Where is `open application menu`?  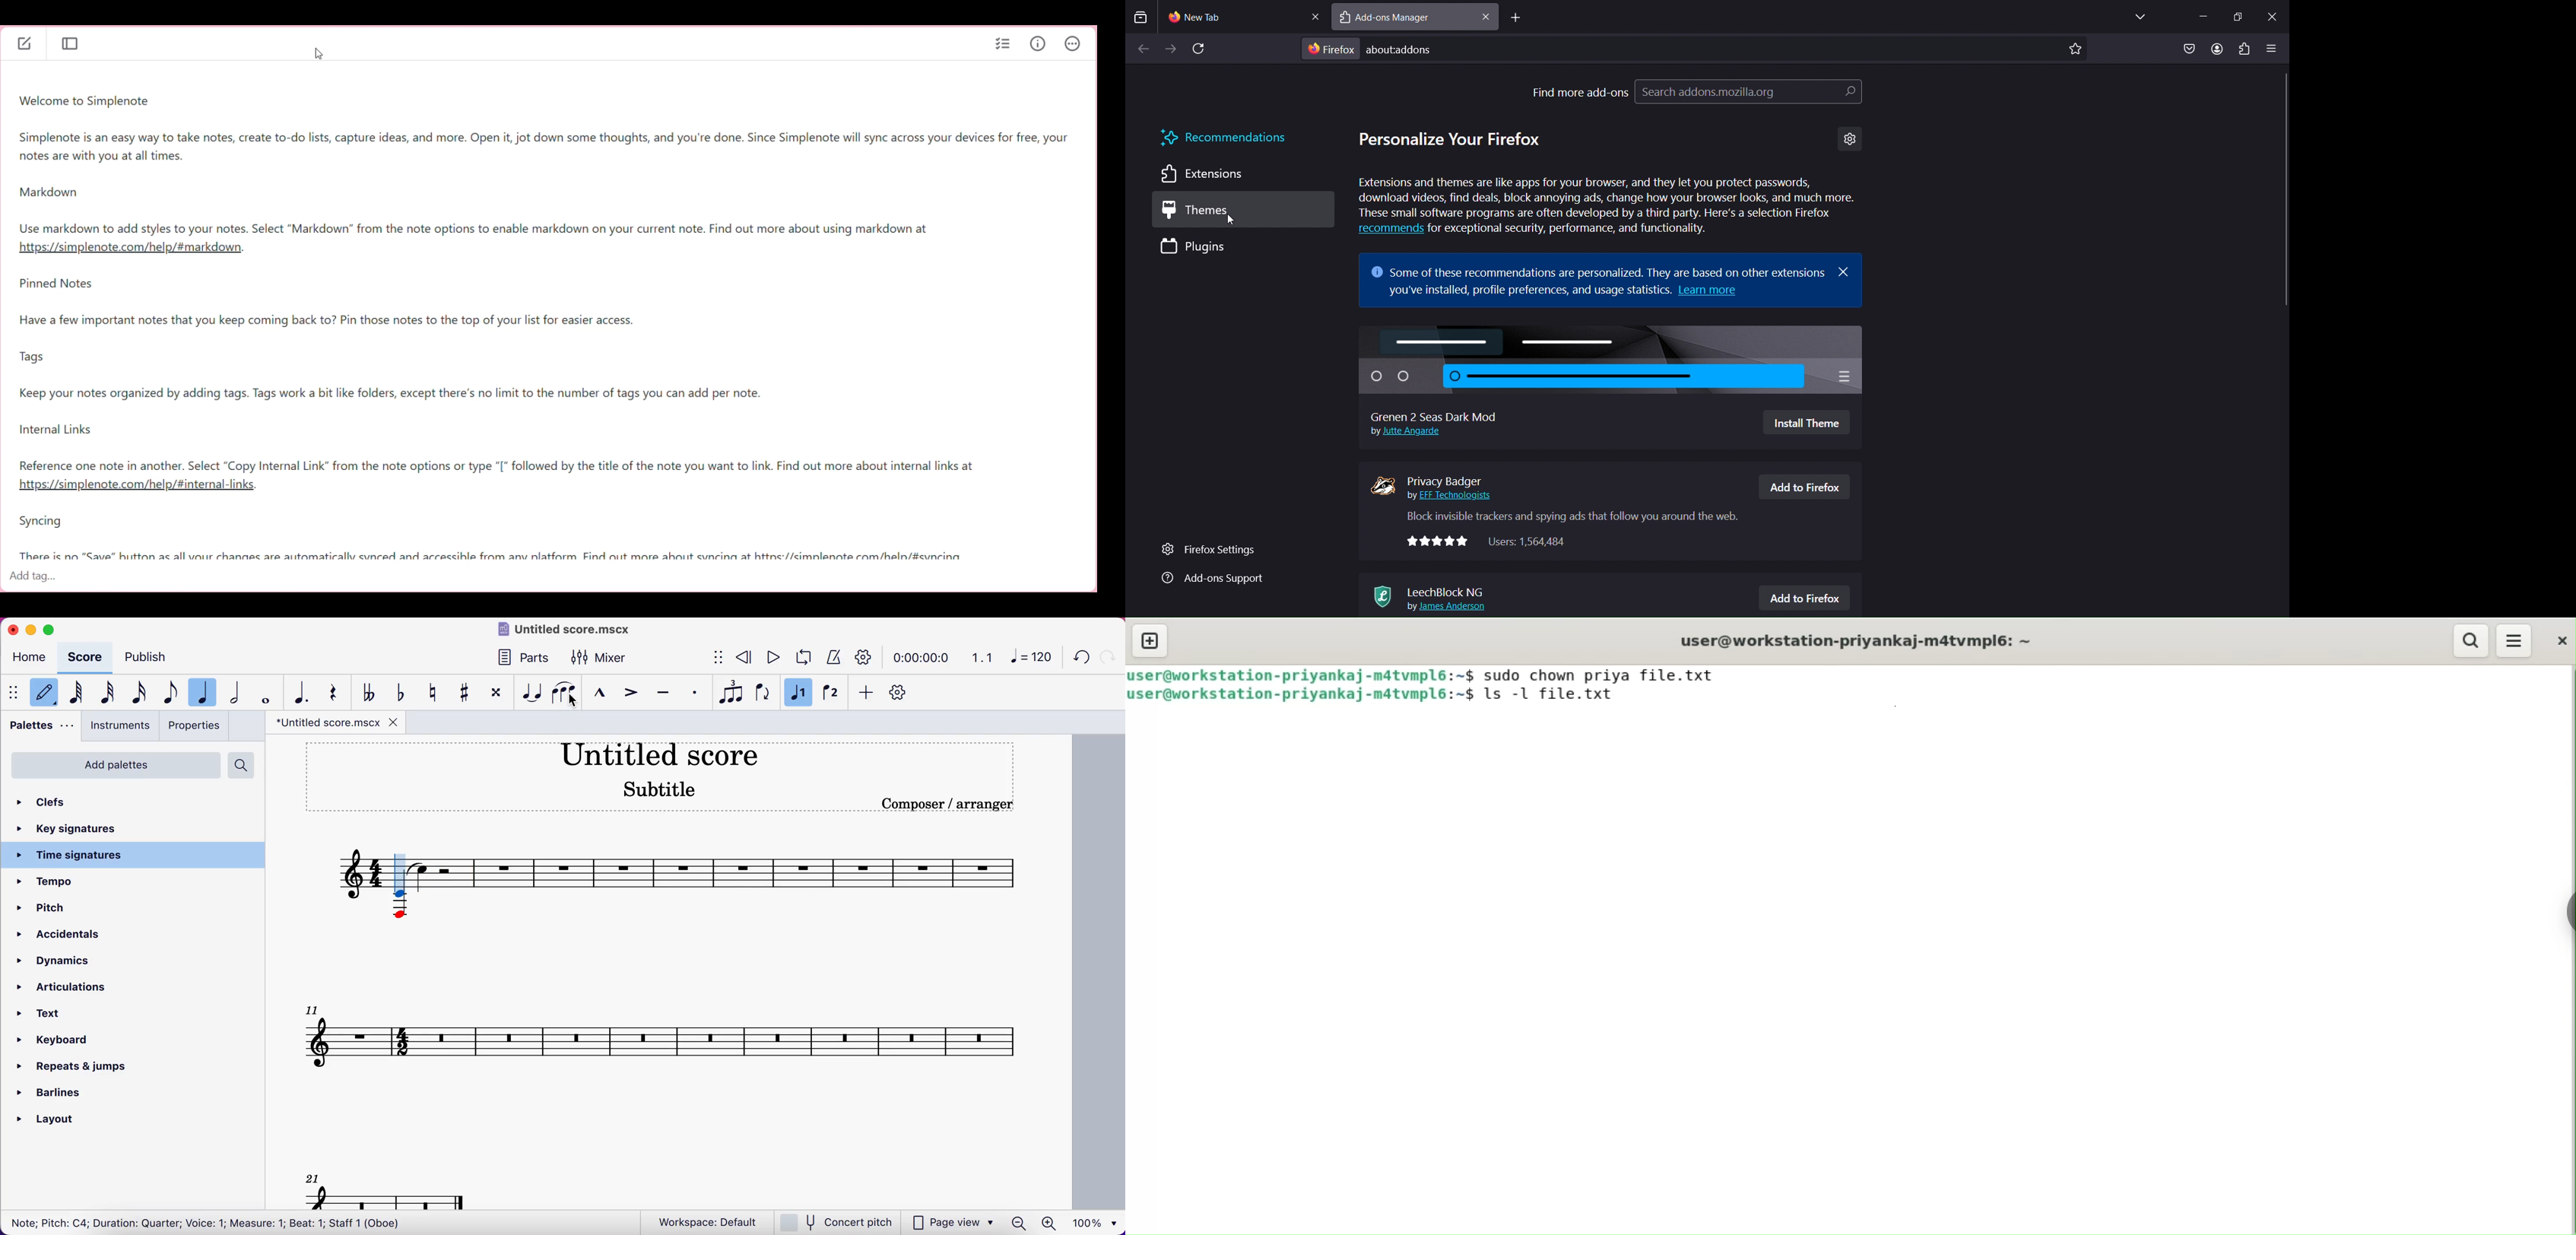
open application menu is located at coordinates (2272, 50).